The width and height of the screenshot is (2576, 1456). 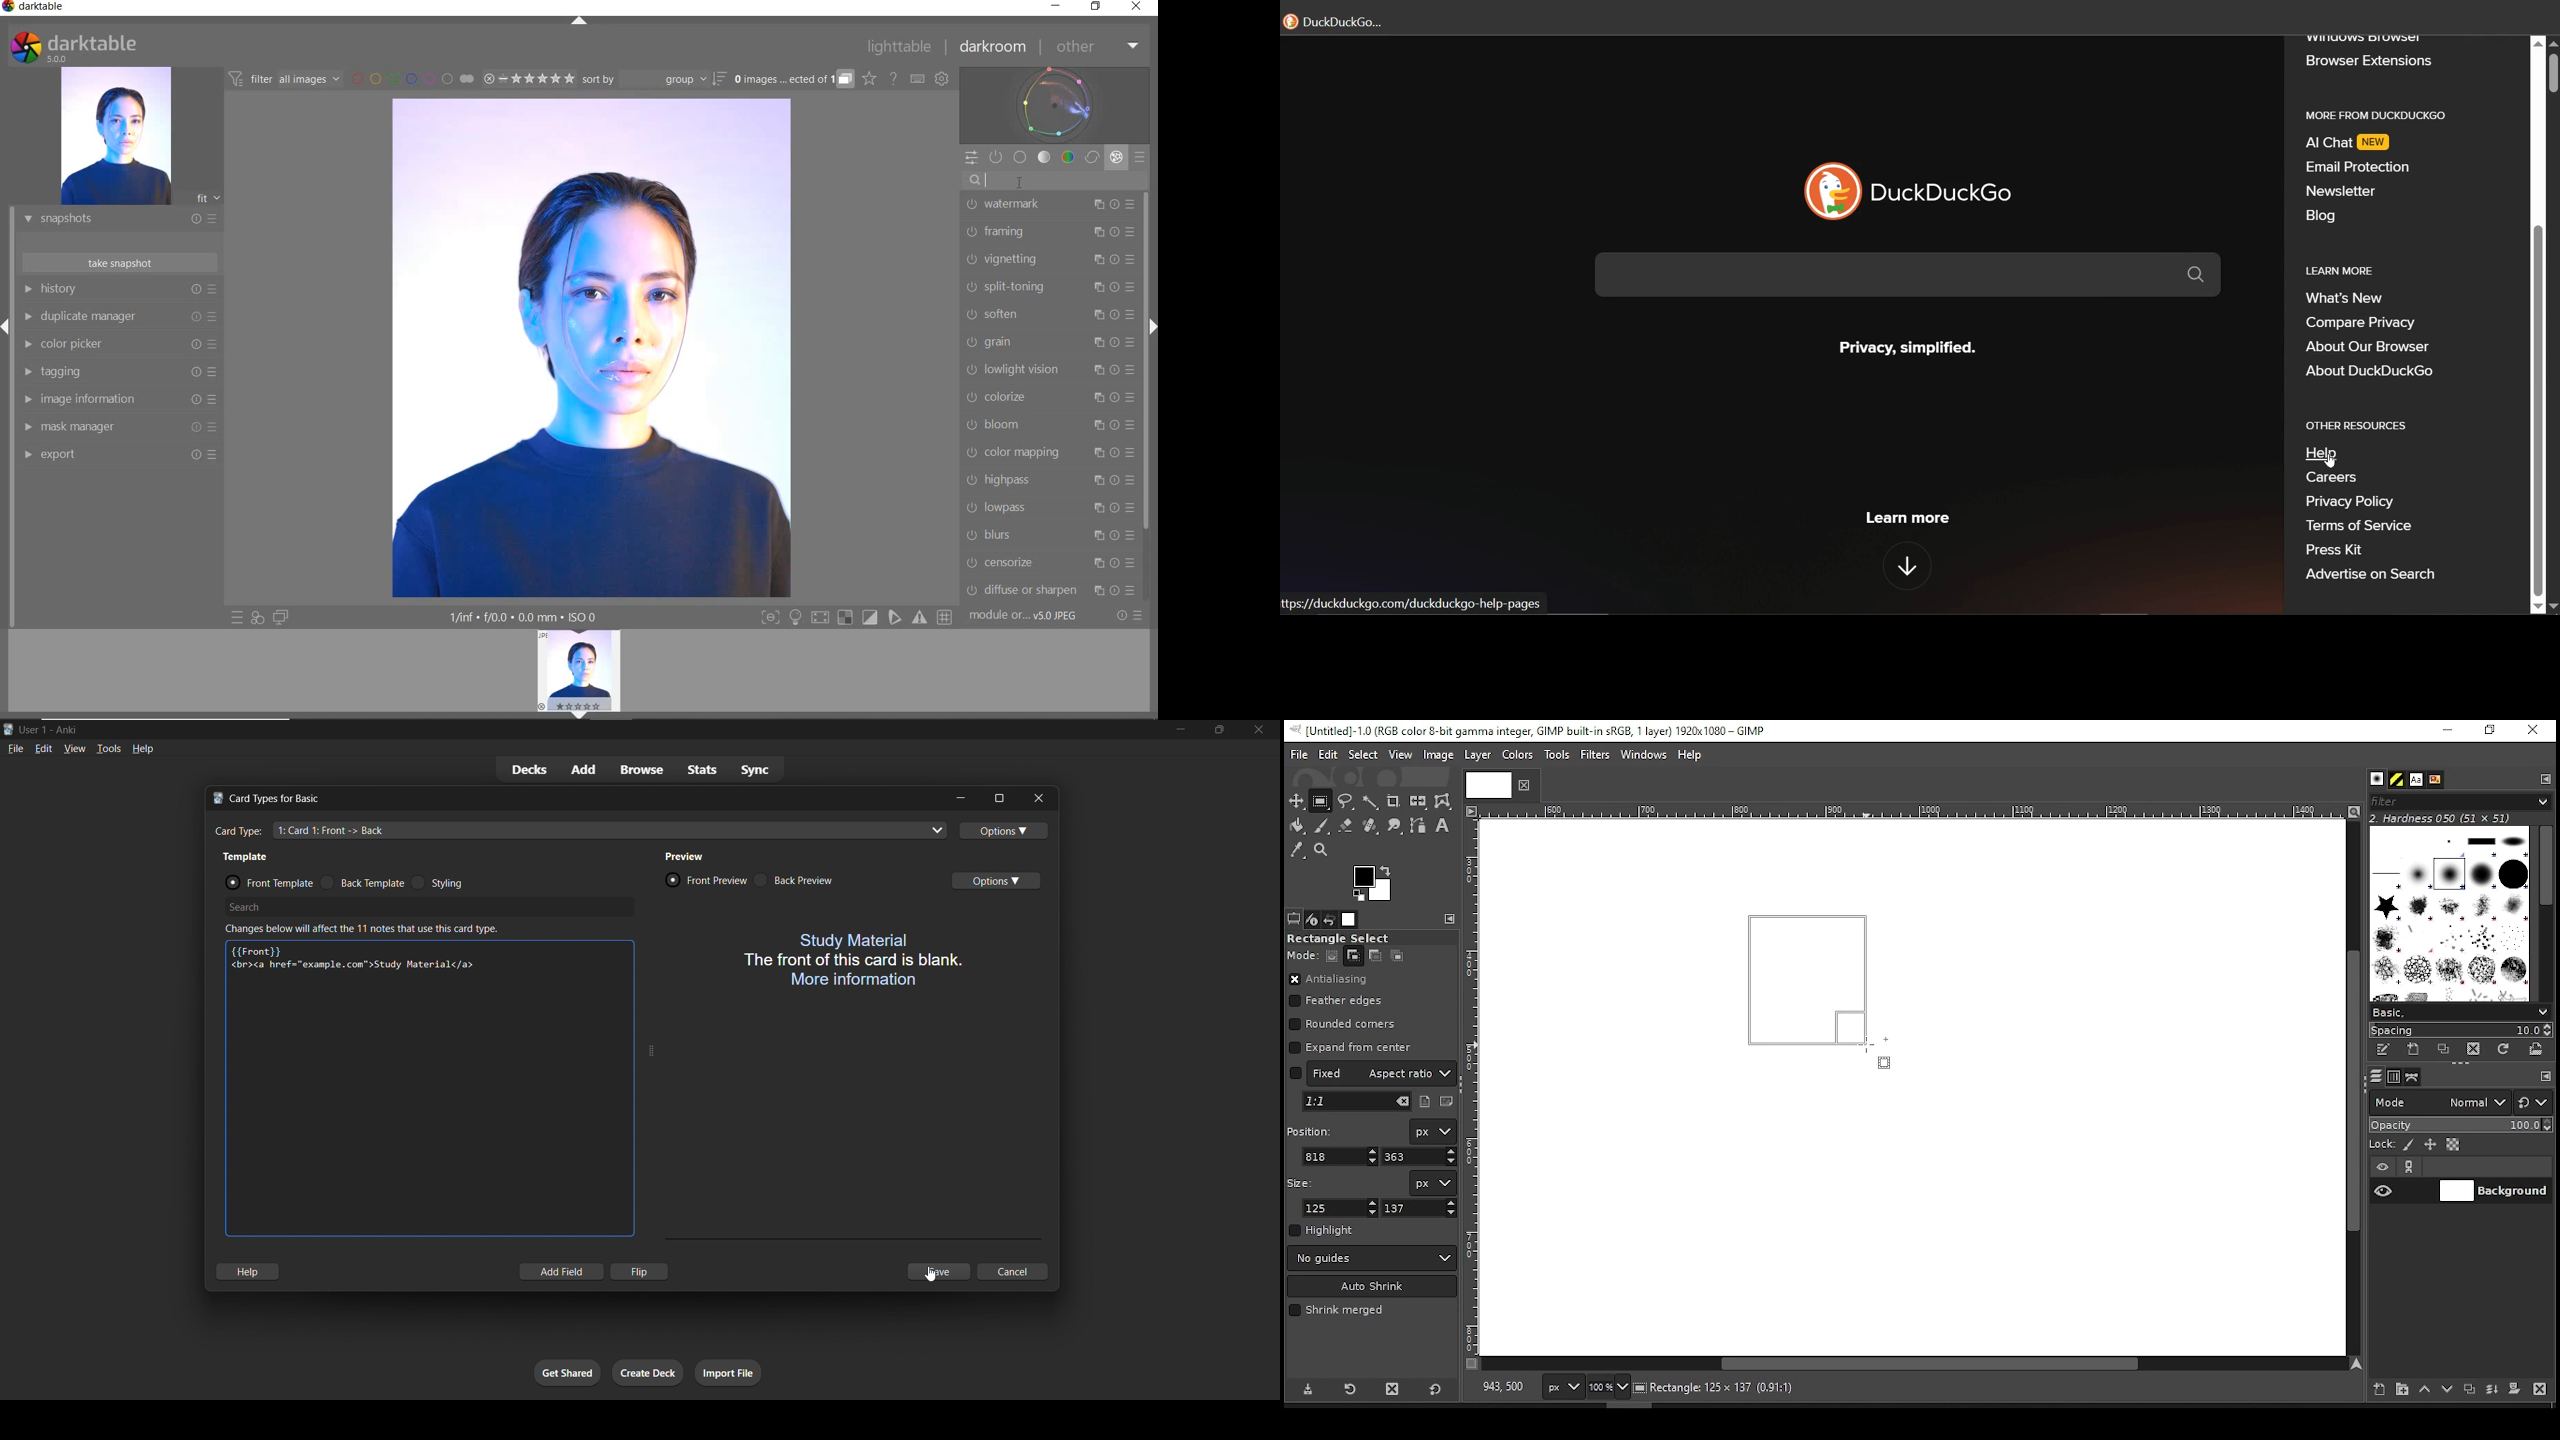 What do you see at coordinates (1559, 756) in the screenshot?
I see `tools` at bounding box center [1559, 756].